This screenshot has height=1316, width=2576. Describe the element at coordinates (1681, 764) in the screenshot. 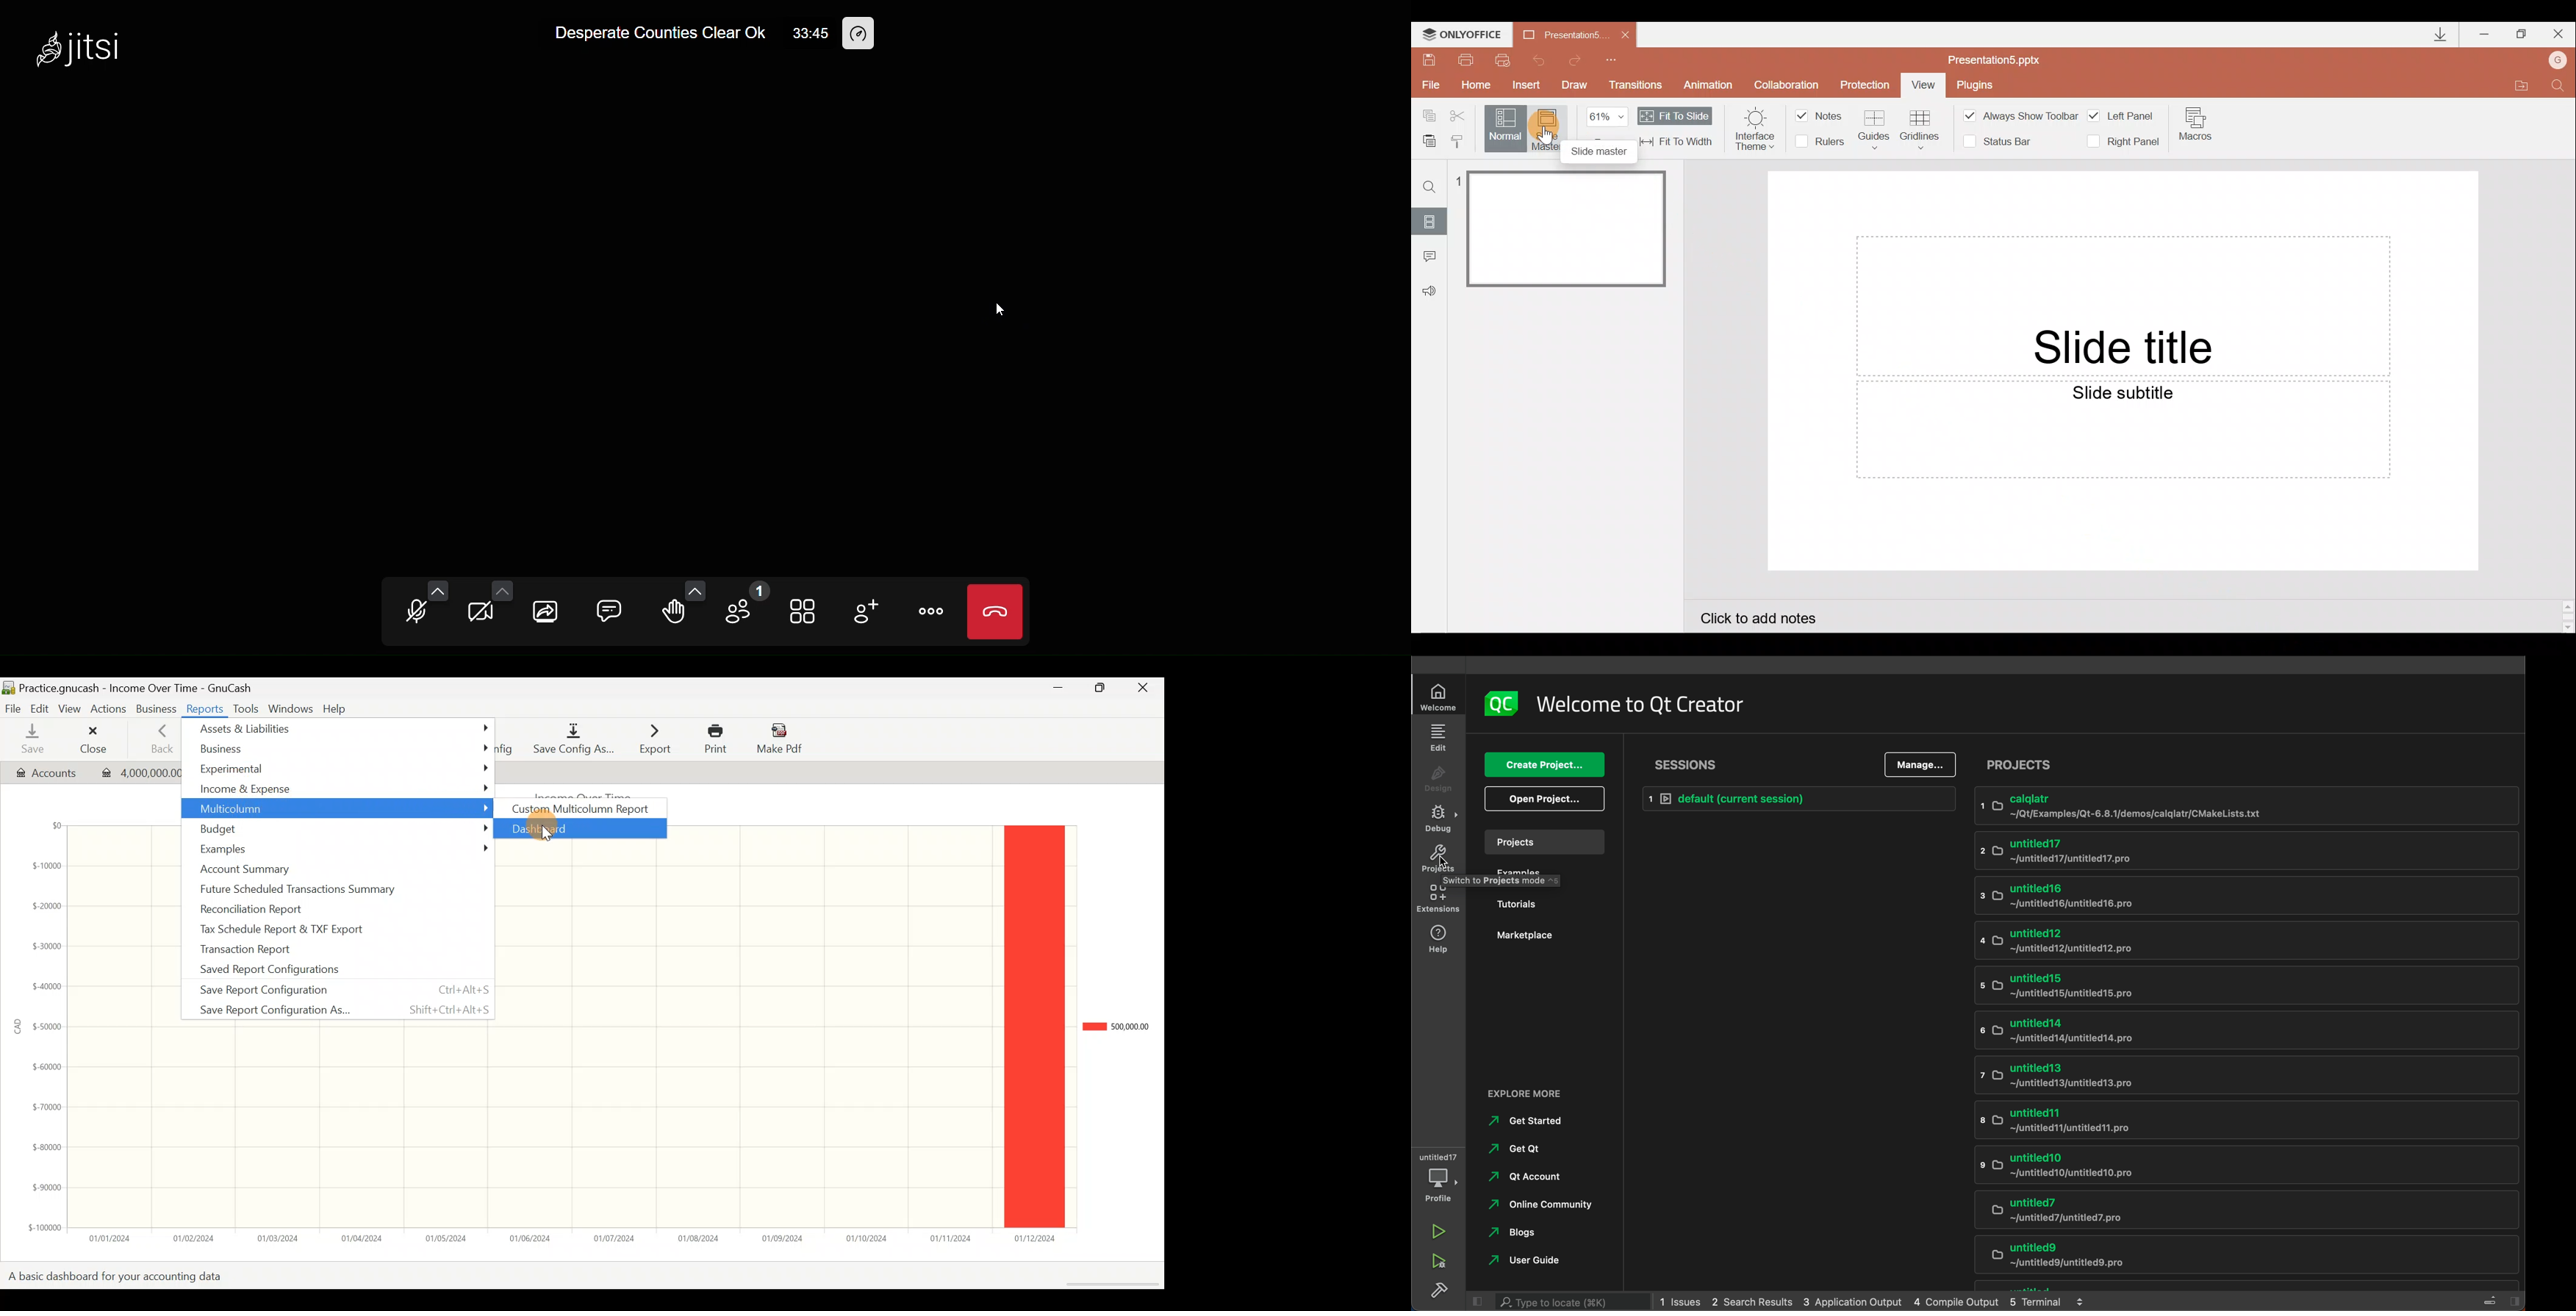

I see `sessions` at that location.